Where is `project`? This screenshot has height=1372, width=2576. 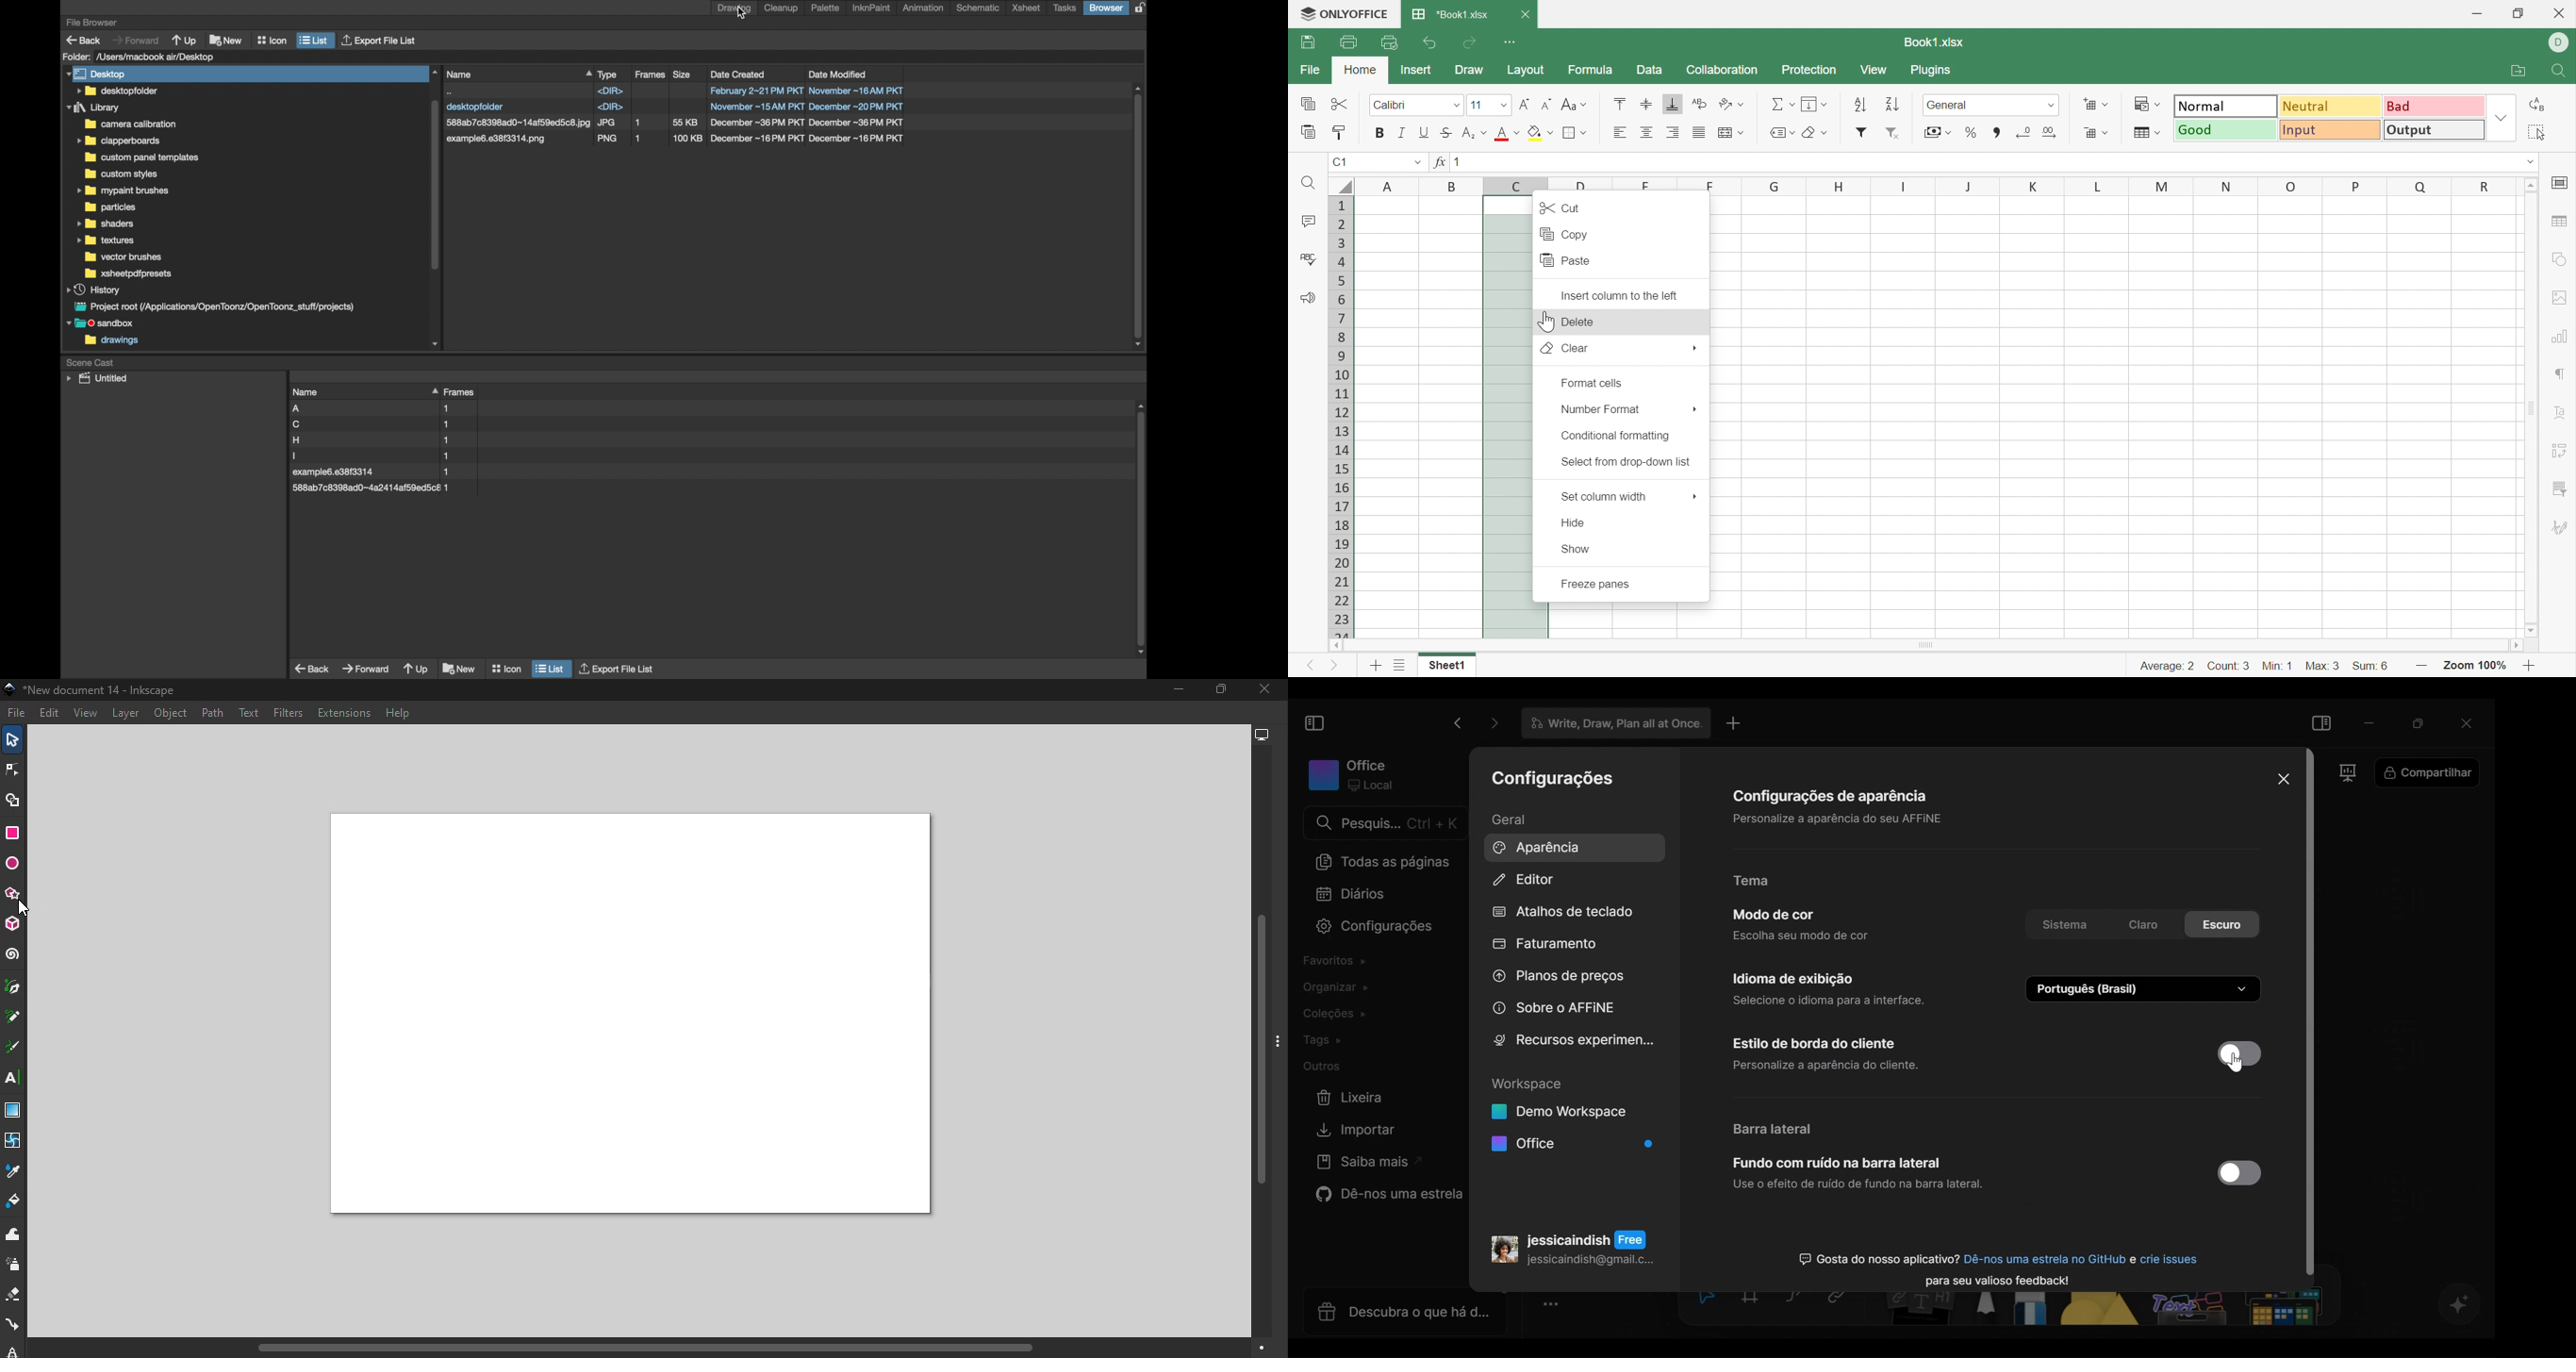 project is located at coordinates (212, 307).